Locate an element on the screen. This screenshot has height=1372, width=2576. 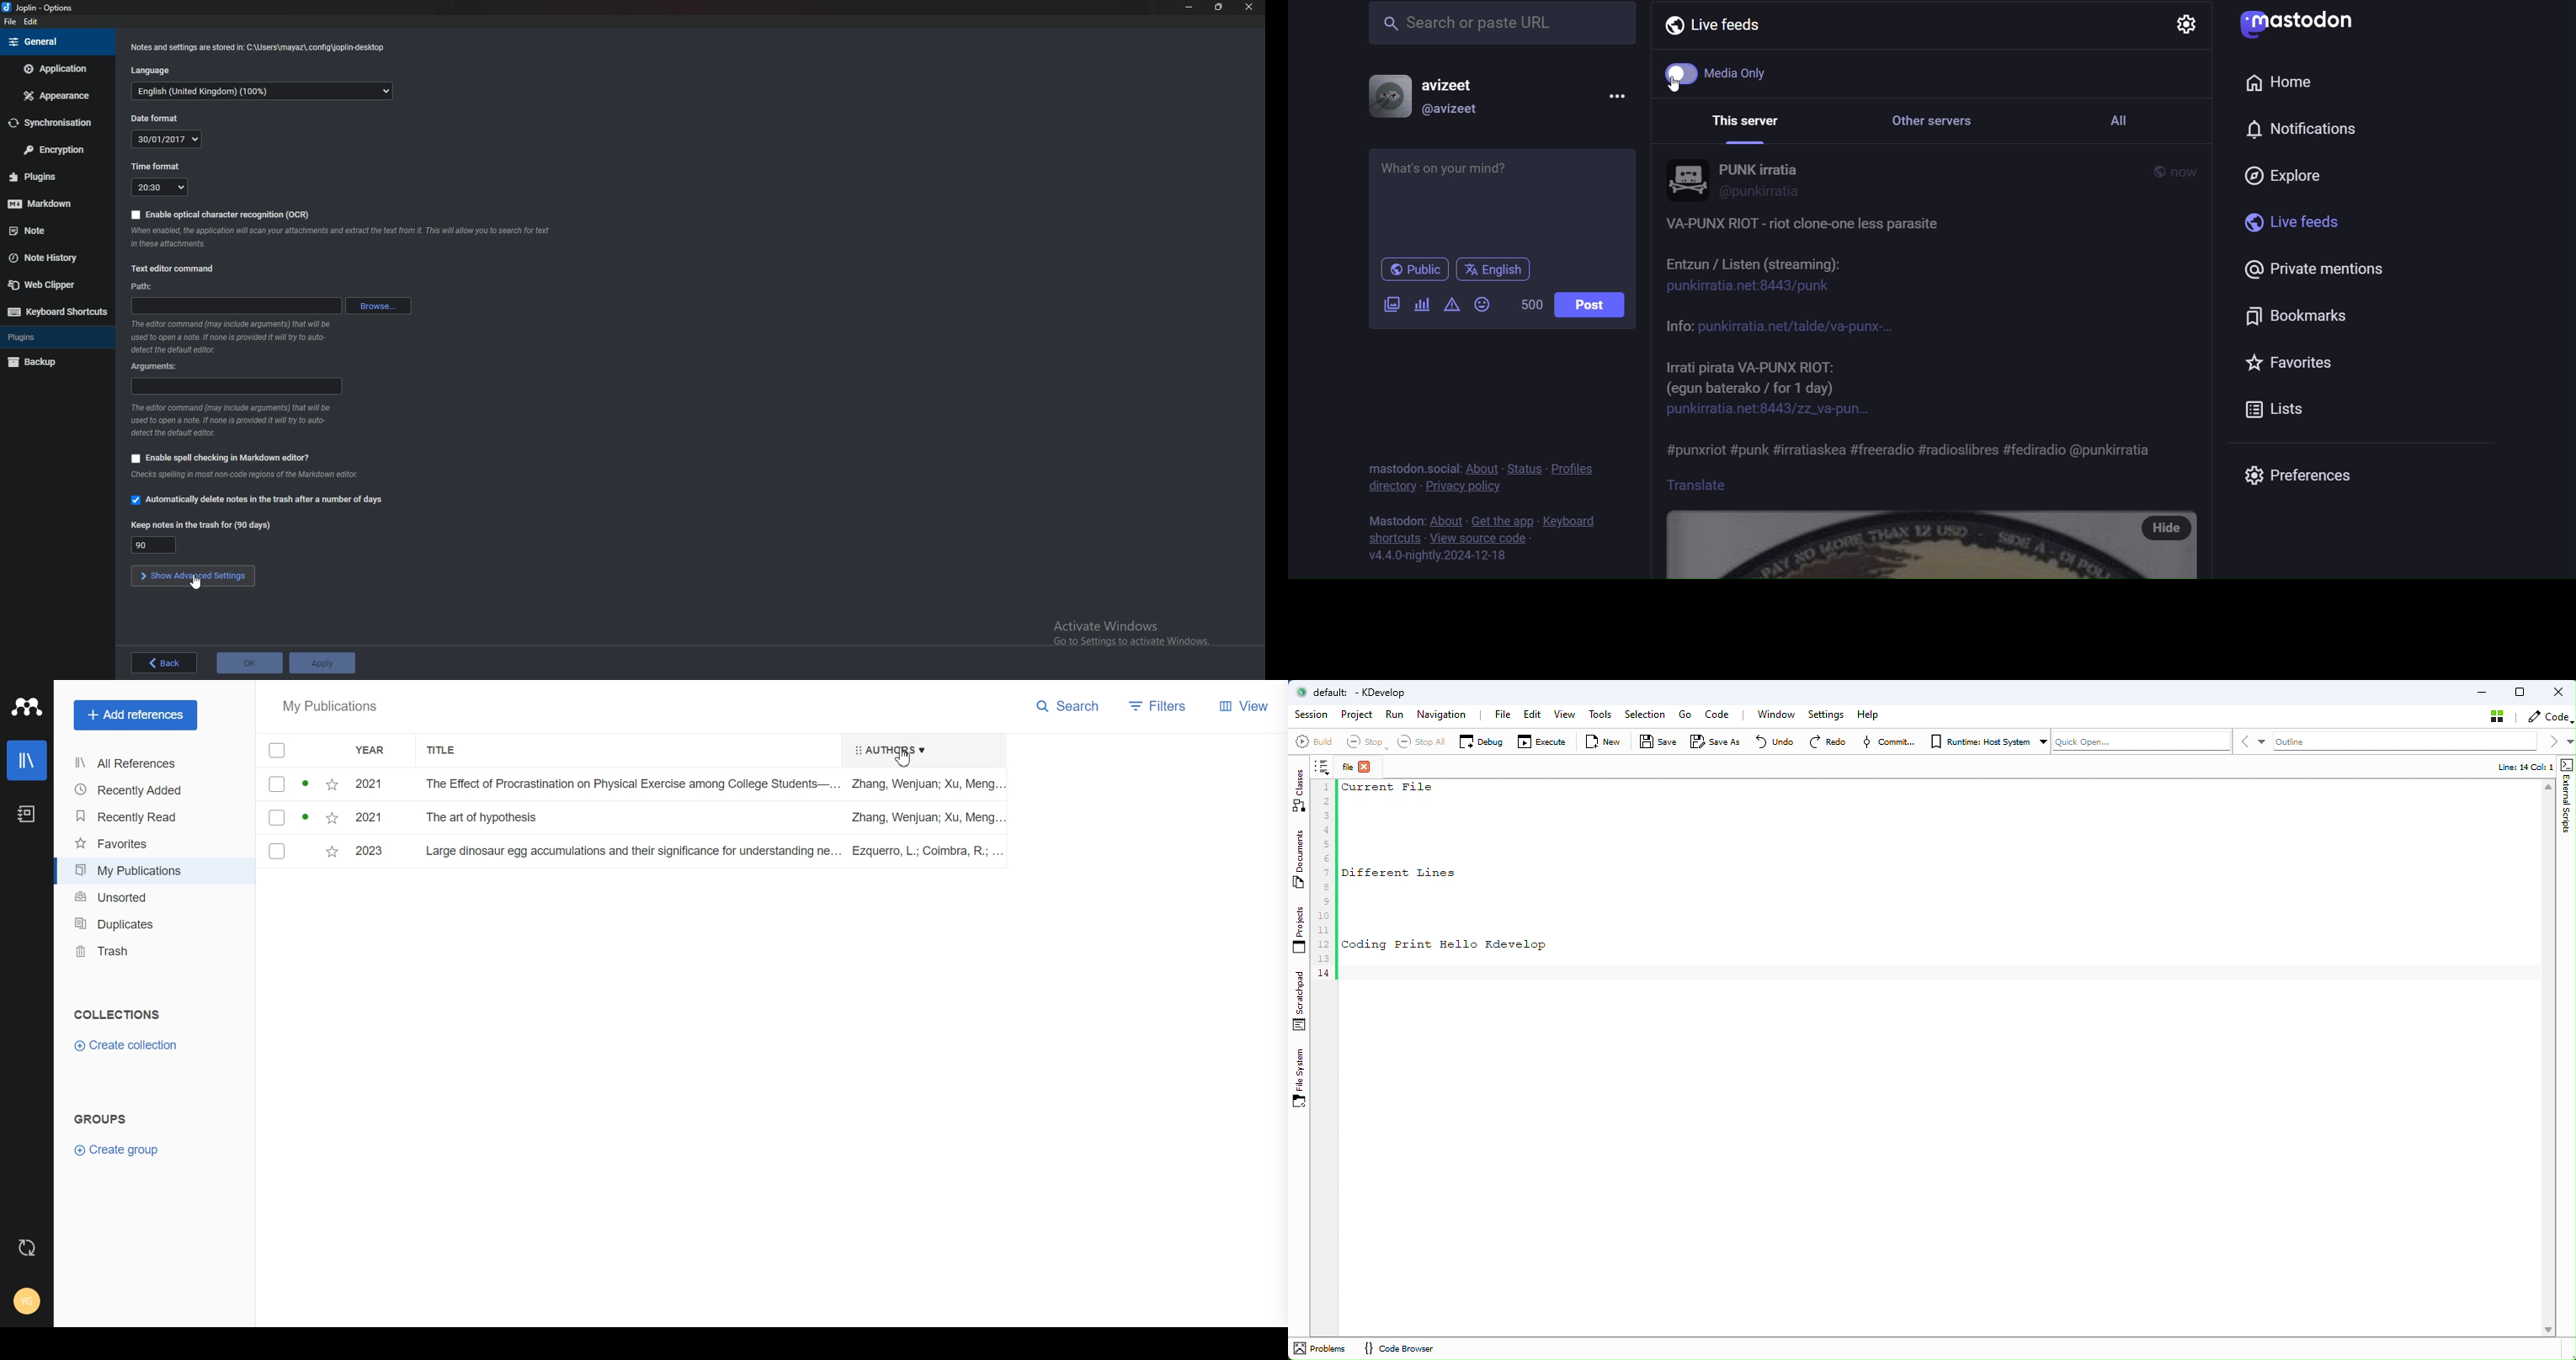
Other servers is located at coordinates (1948, 121).